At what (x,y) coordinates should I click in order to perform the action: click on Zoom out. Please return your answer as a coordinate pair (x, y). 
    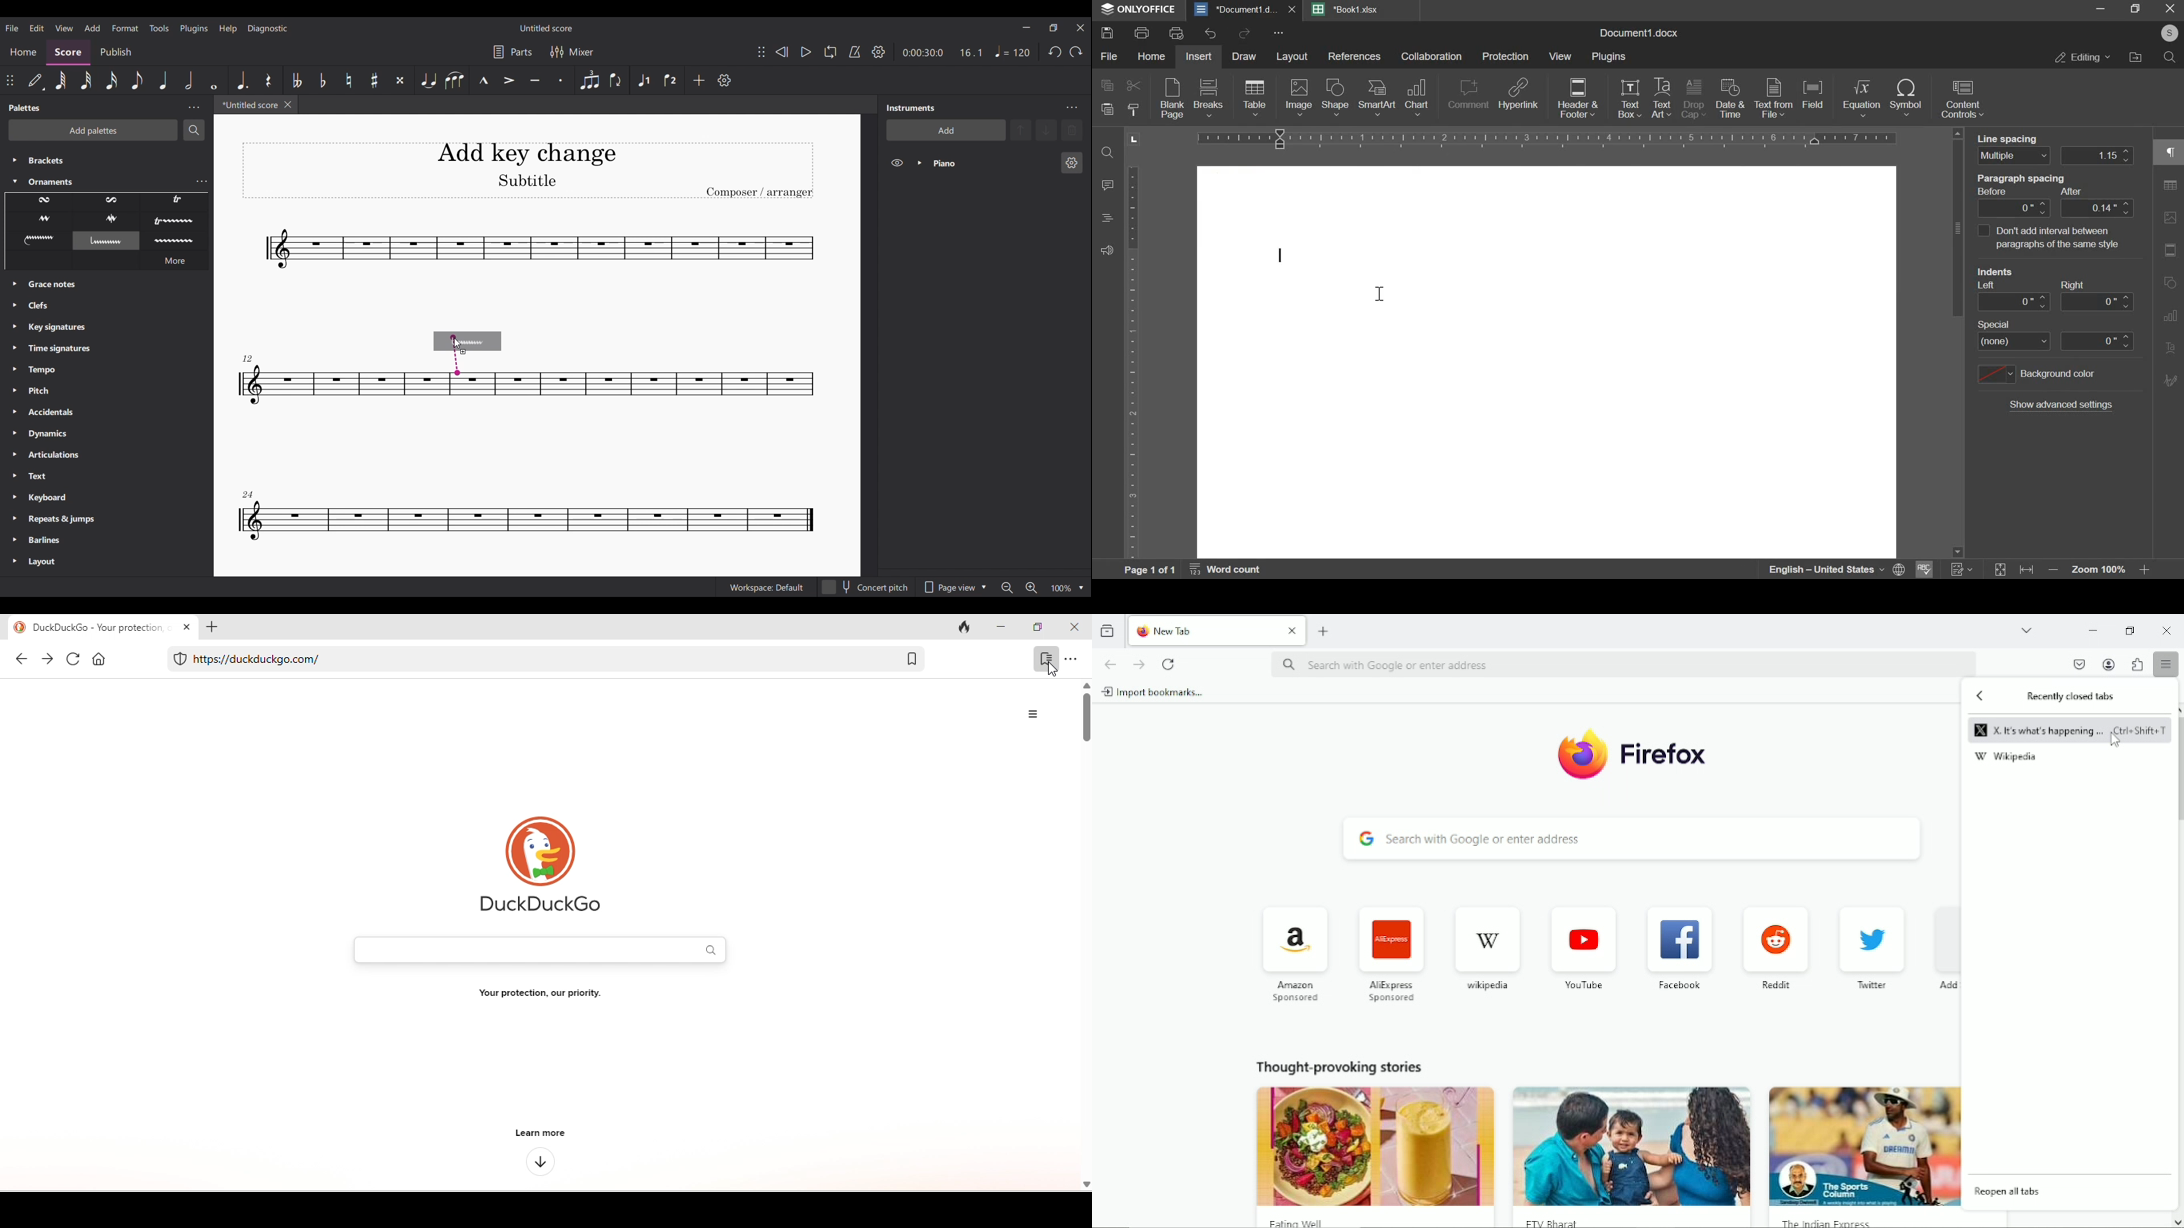
    Looking at the image, I should click on (1007, 587).